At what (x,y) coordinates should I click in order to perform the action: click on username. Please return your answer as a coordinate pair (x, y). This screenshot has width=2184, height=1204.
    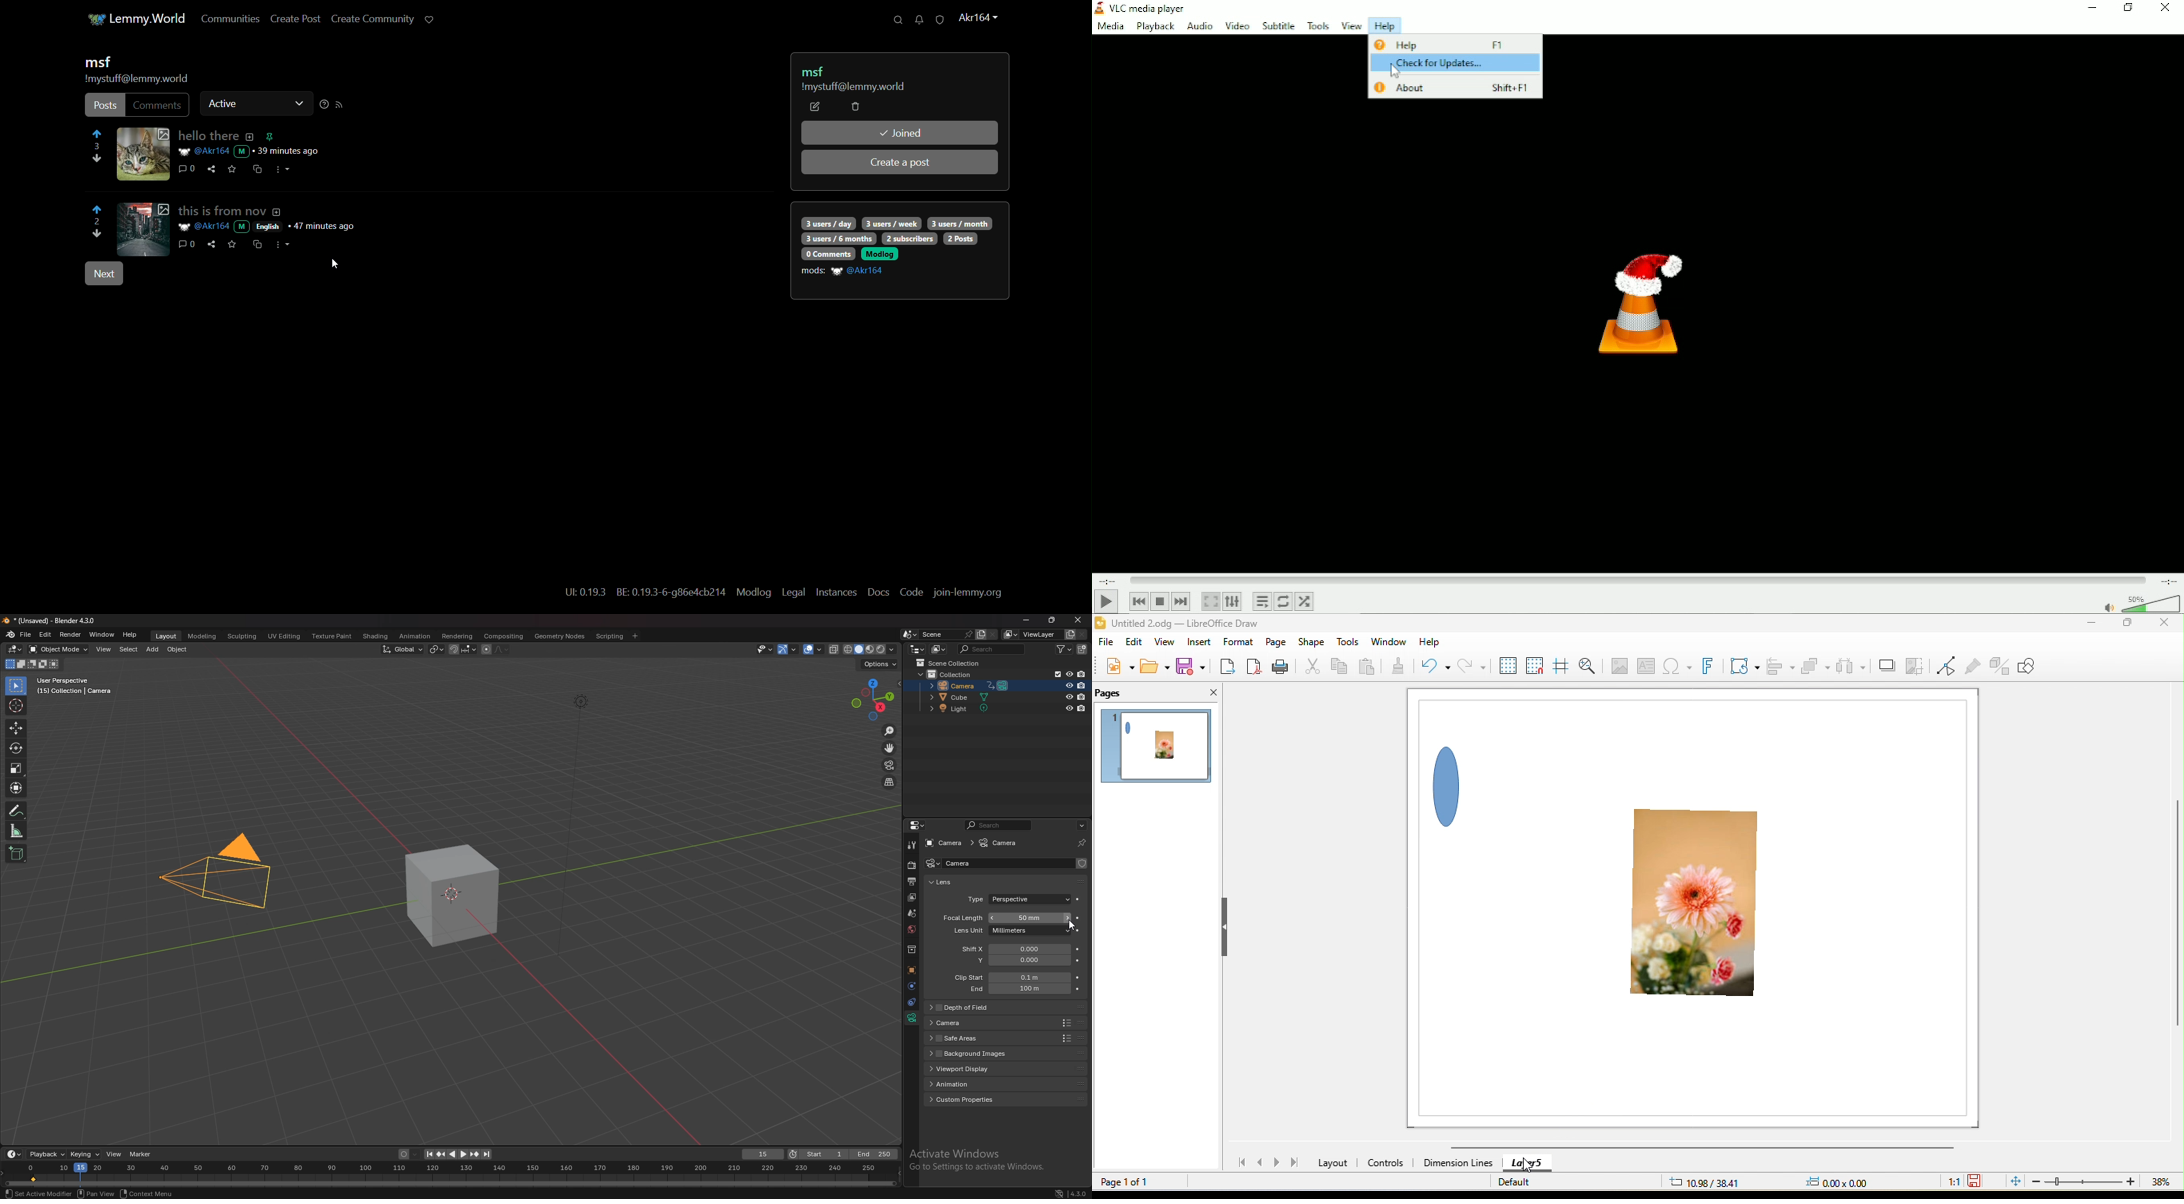
    Looking at the image, I should click on (859, 271).